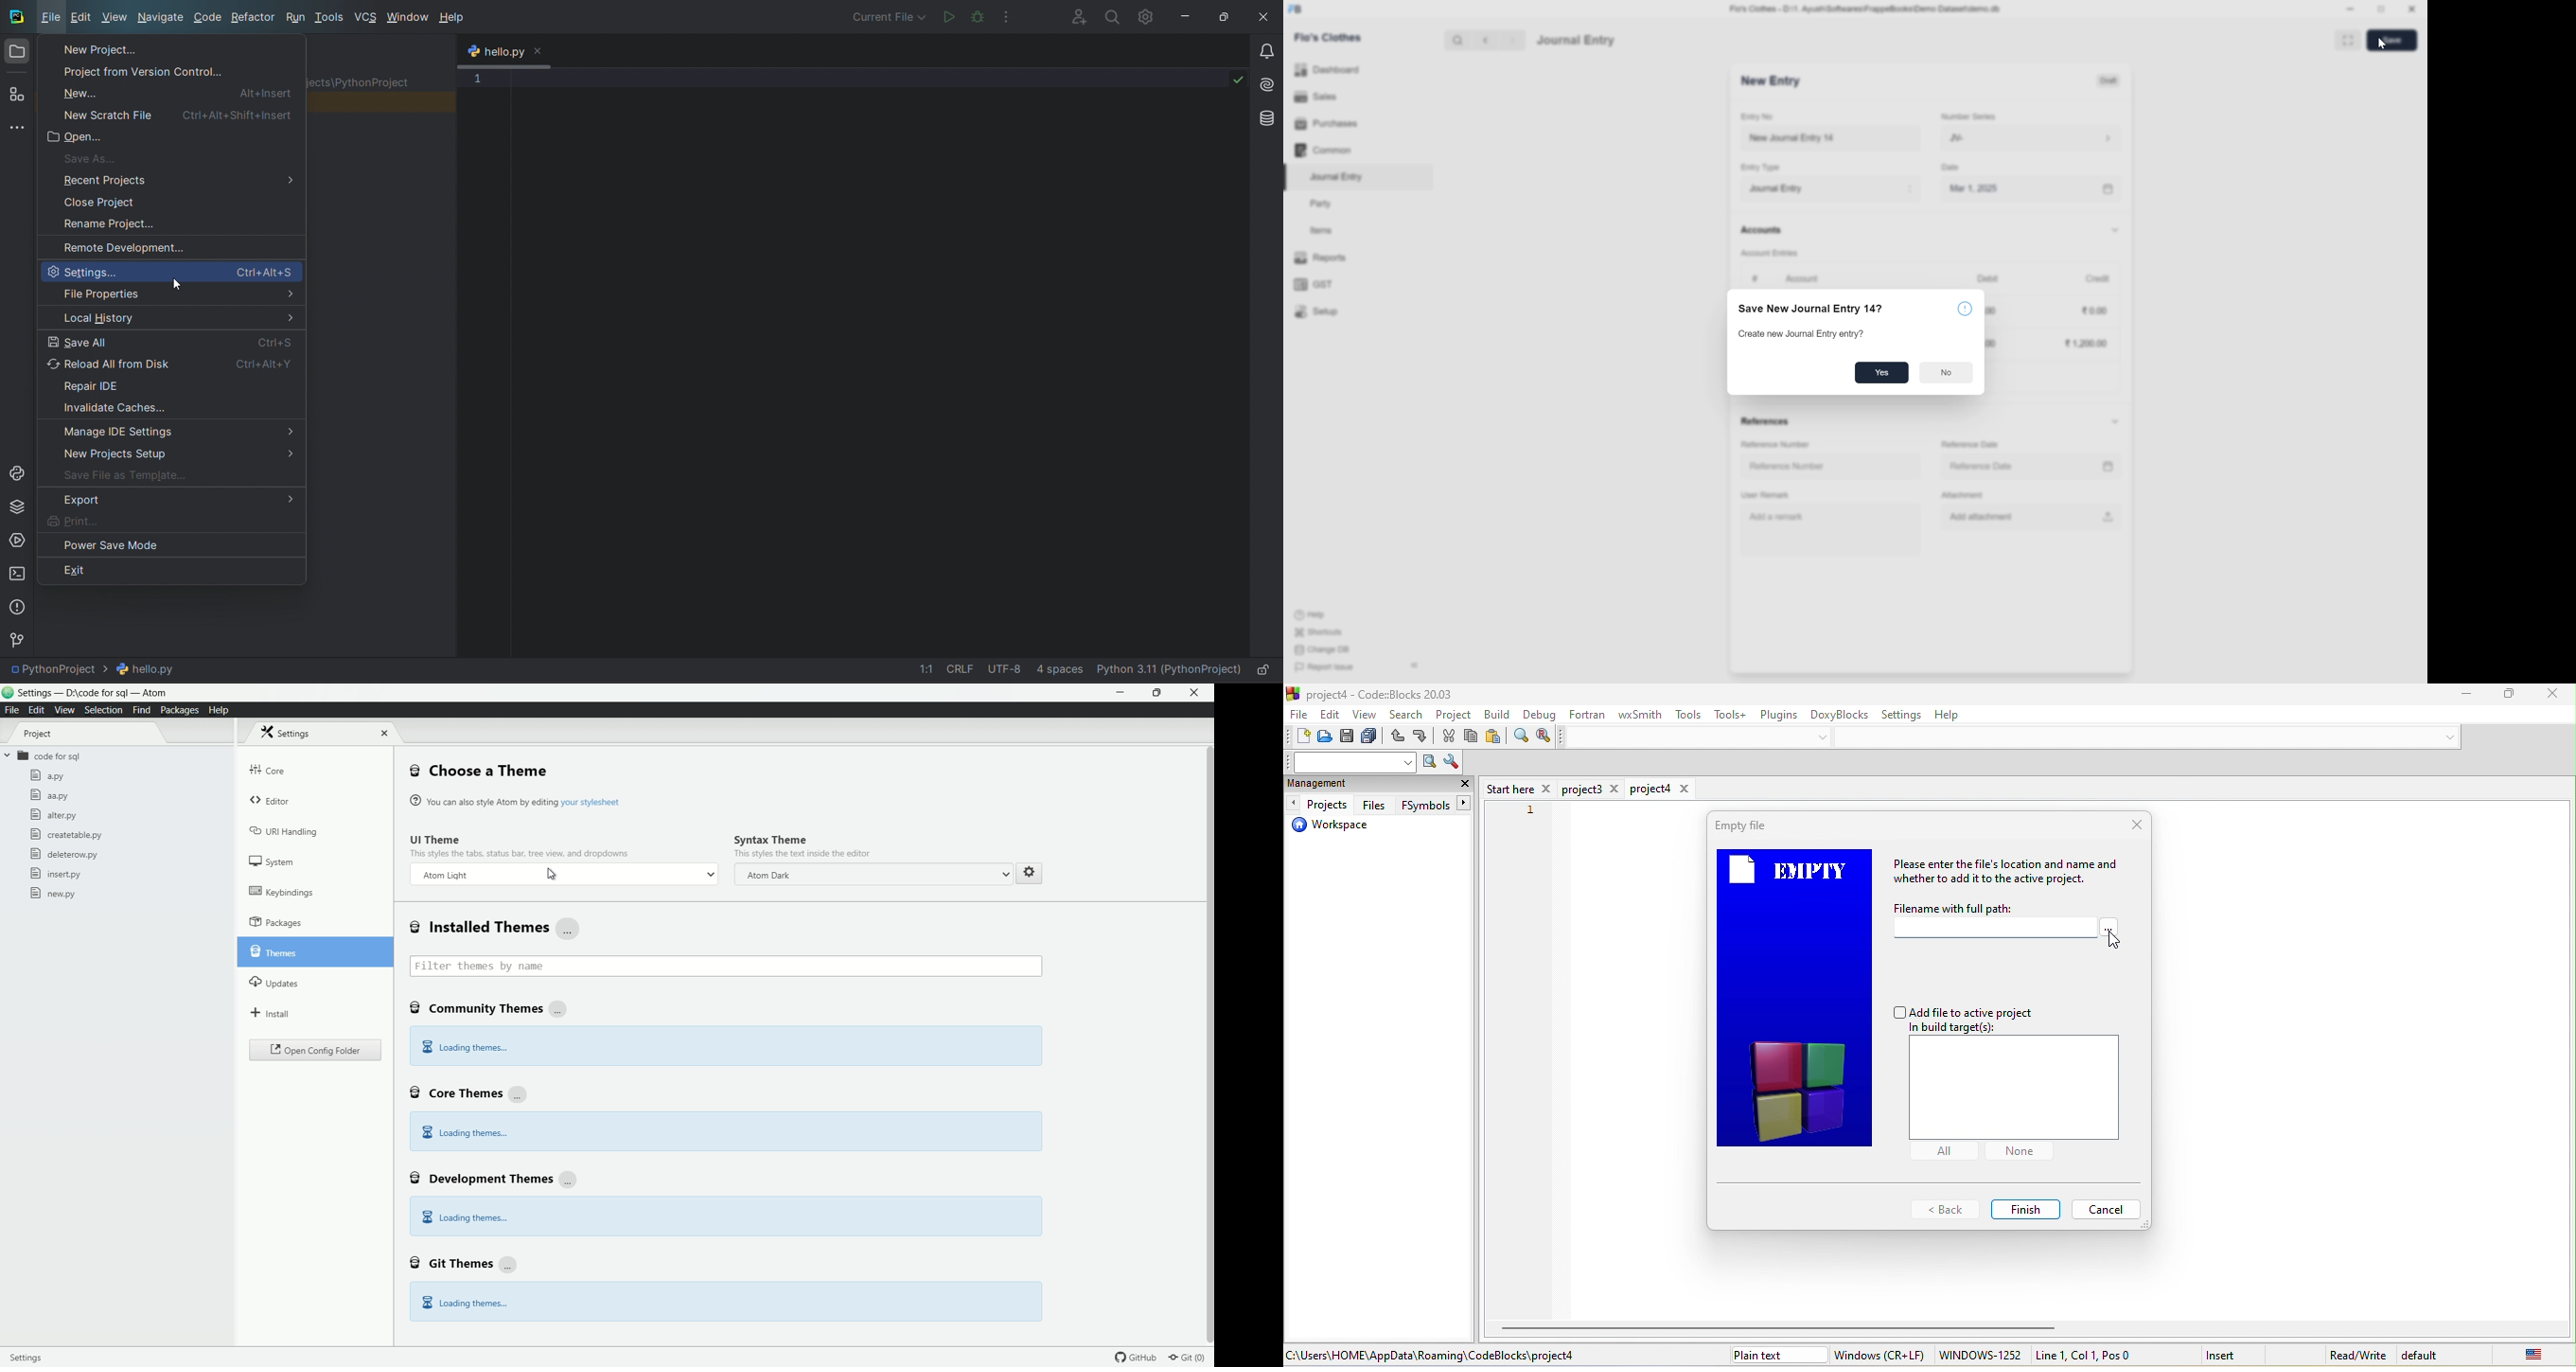  Describe the element at coordinates (170, 272) in the screenshot. I see `settings` at that location.